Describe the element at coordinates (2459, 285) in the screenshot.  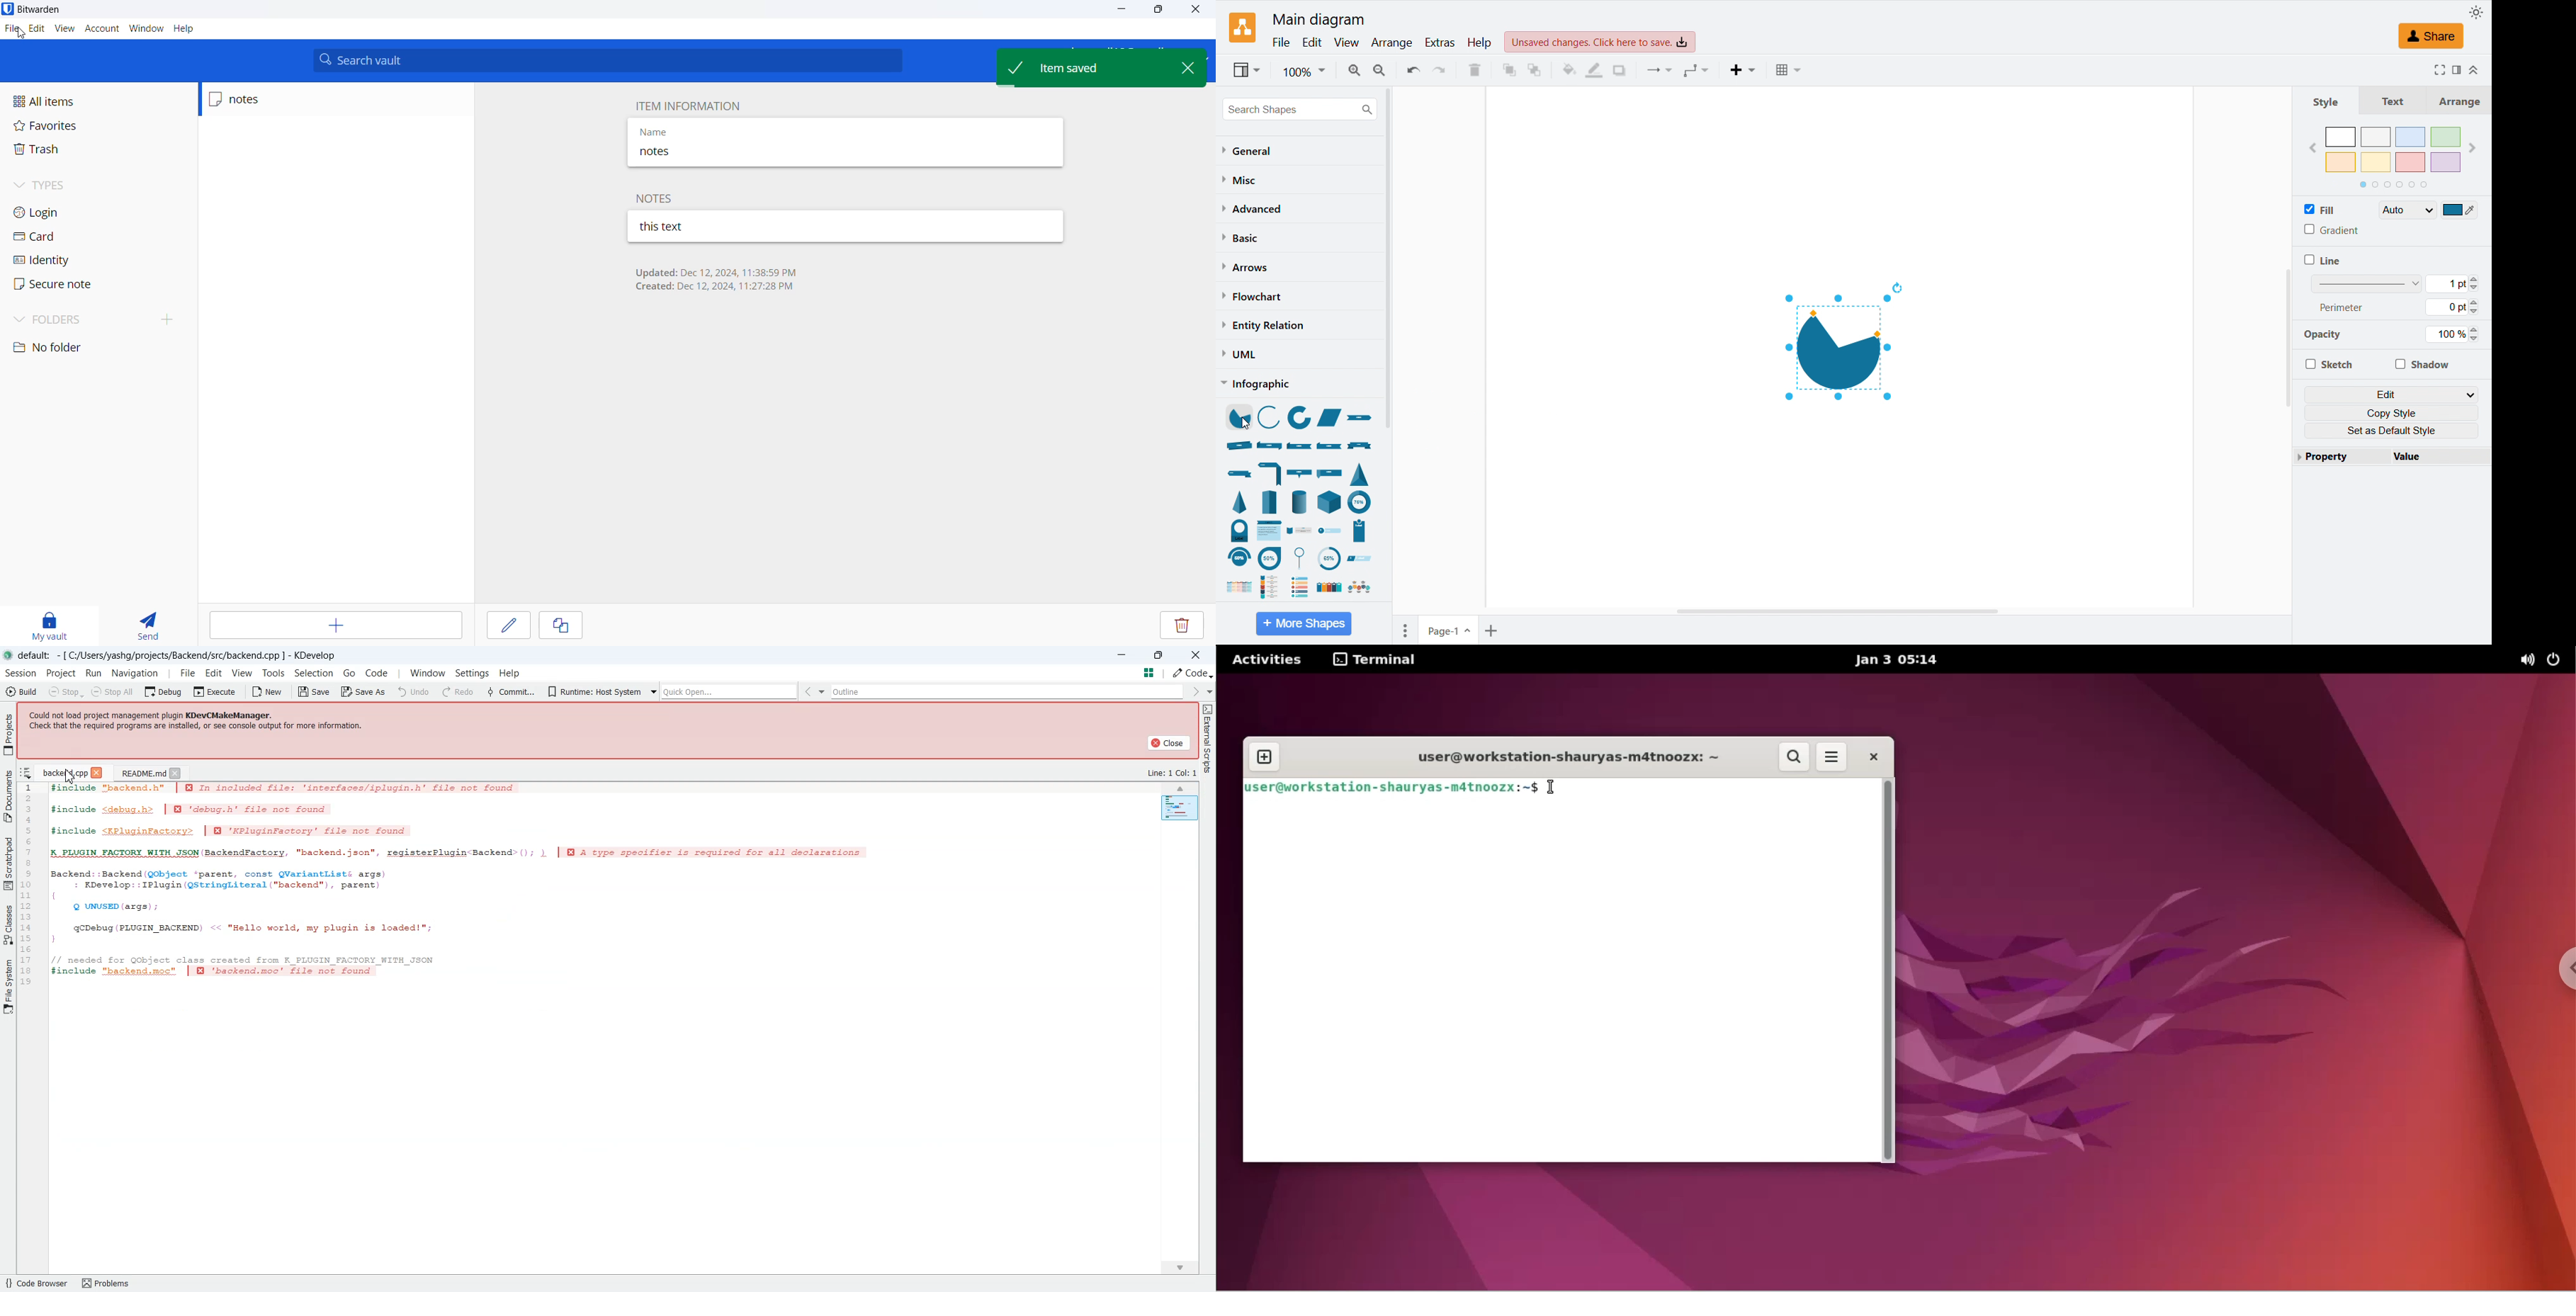
I see `1 pt` at that location.